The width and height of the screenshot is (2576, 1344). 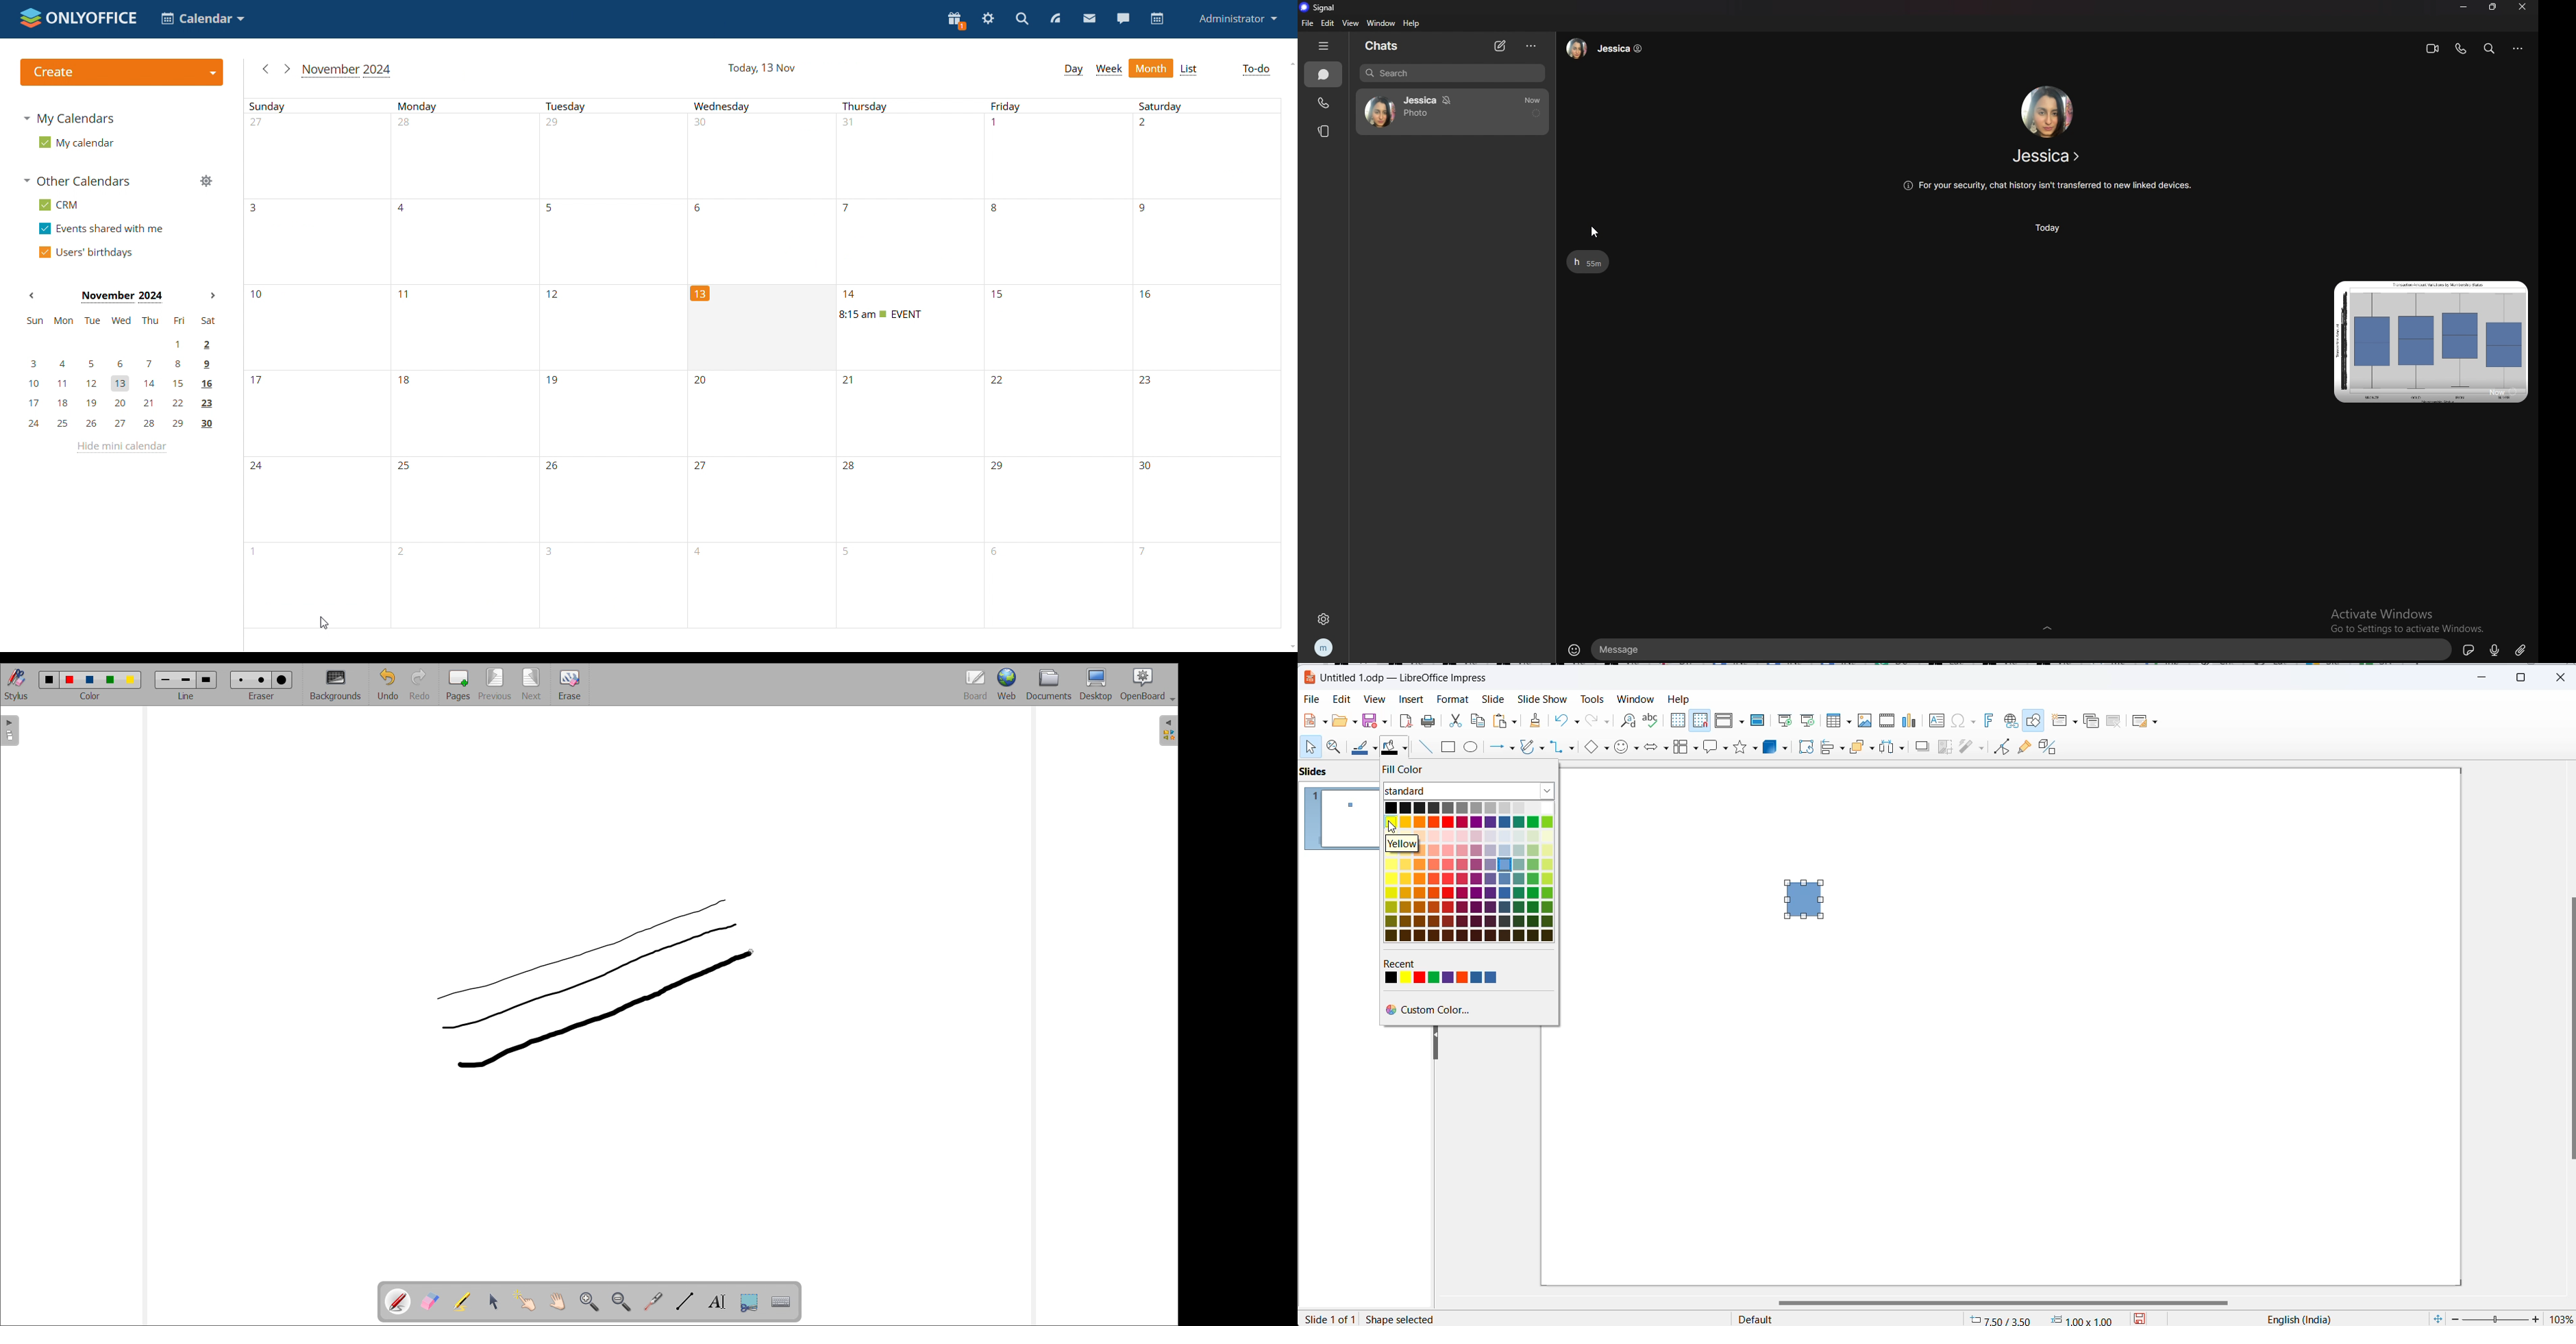 What do you see at coordinates (2047, 228) in the screenshot?
I see `time` at bounding box center [2047, 228].